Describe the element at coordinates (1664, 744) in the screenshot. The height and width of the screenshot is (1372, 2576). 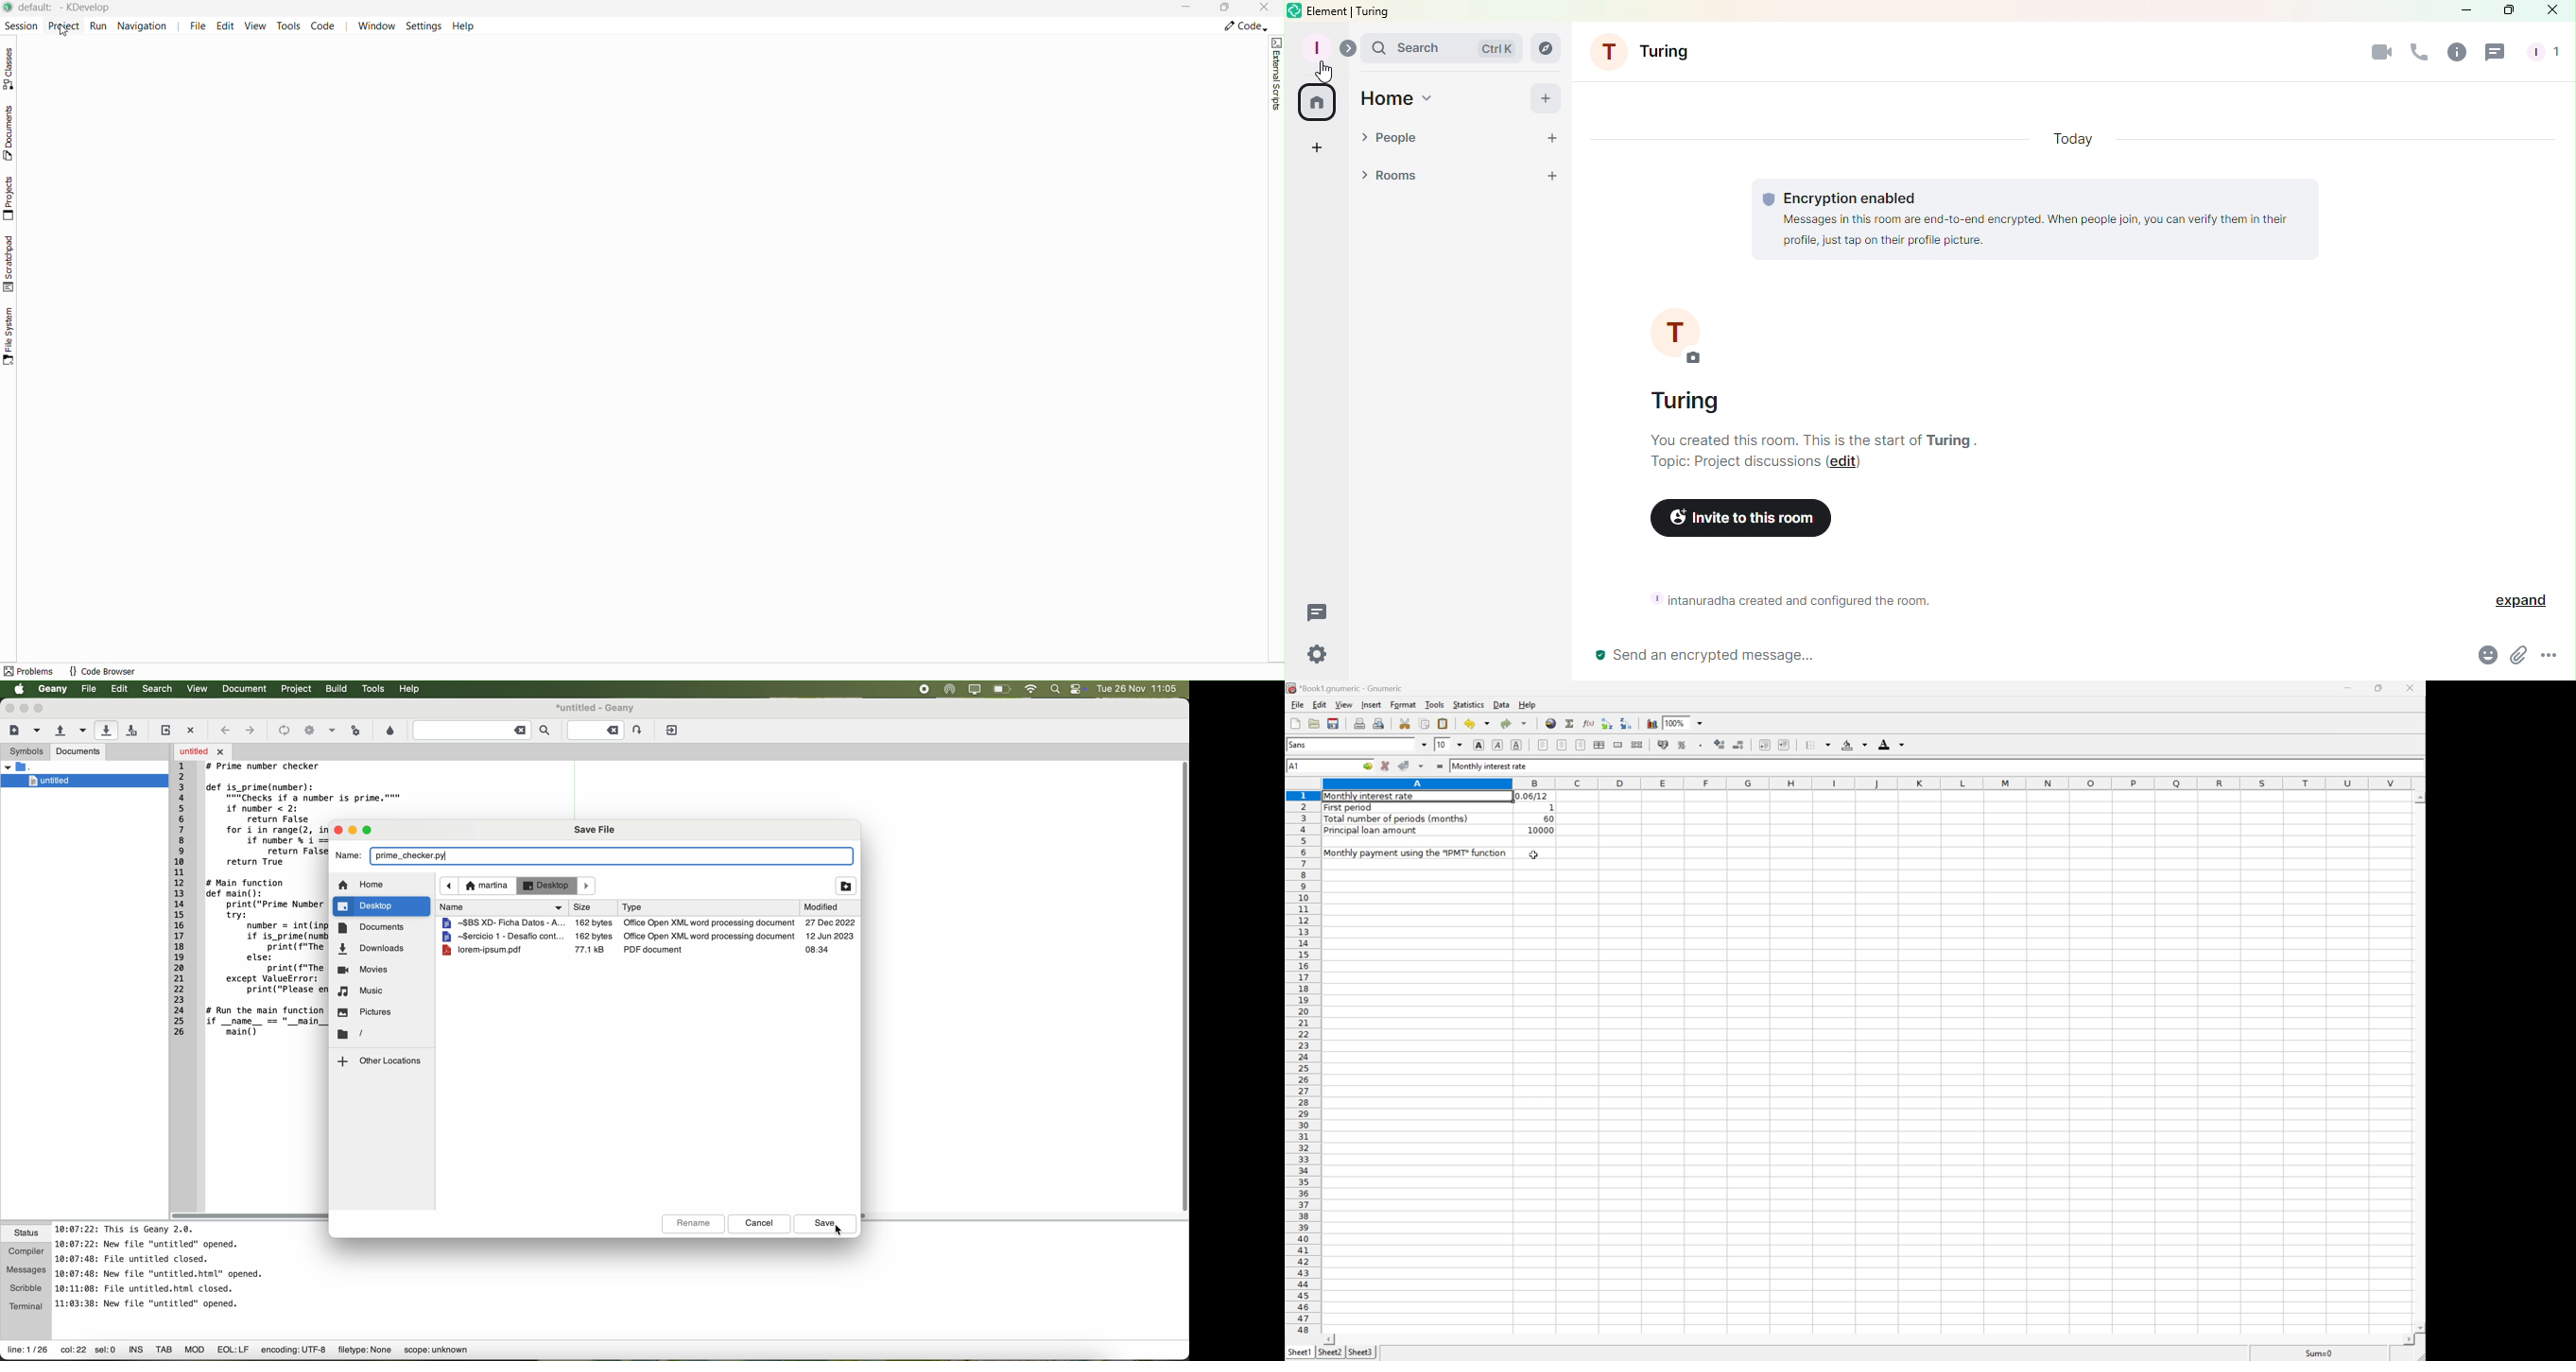
I see `Format the selection as accounting` at that location.